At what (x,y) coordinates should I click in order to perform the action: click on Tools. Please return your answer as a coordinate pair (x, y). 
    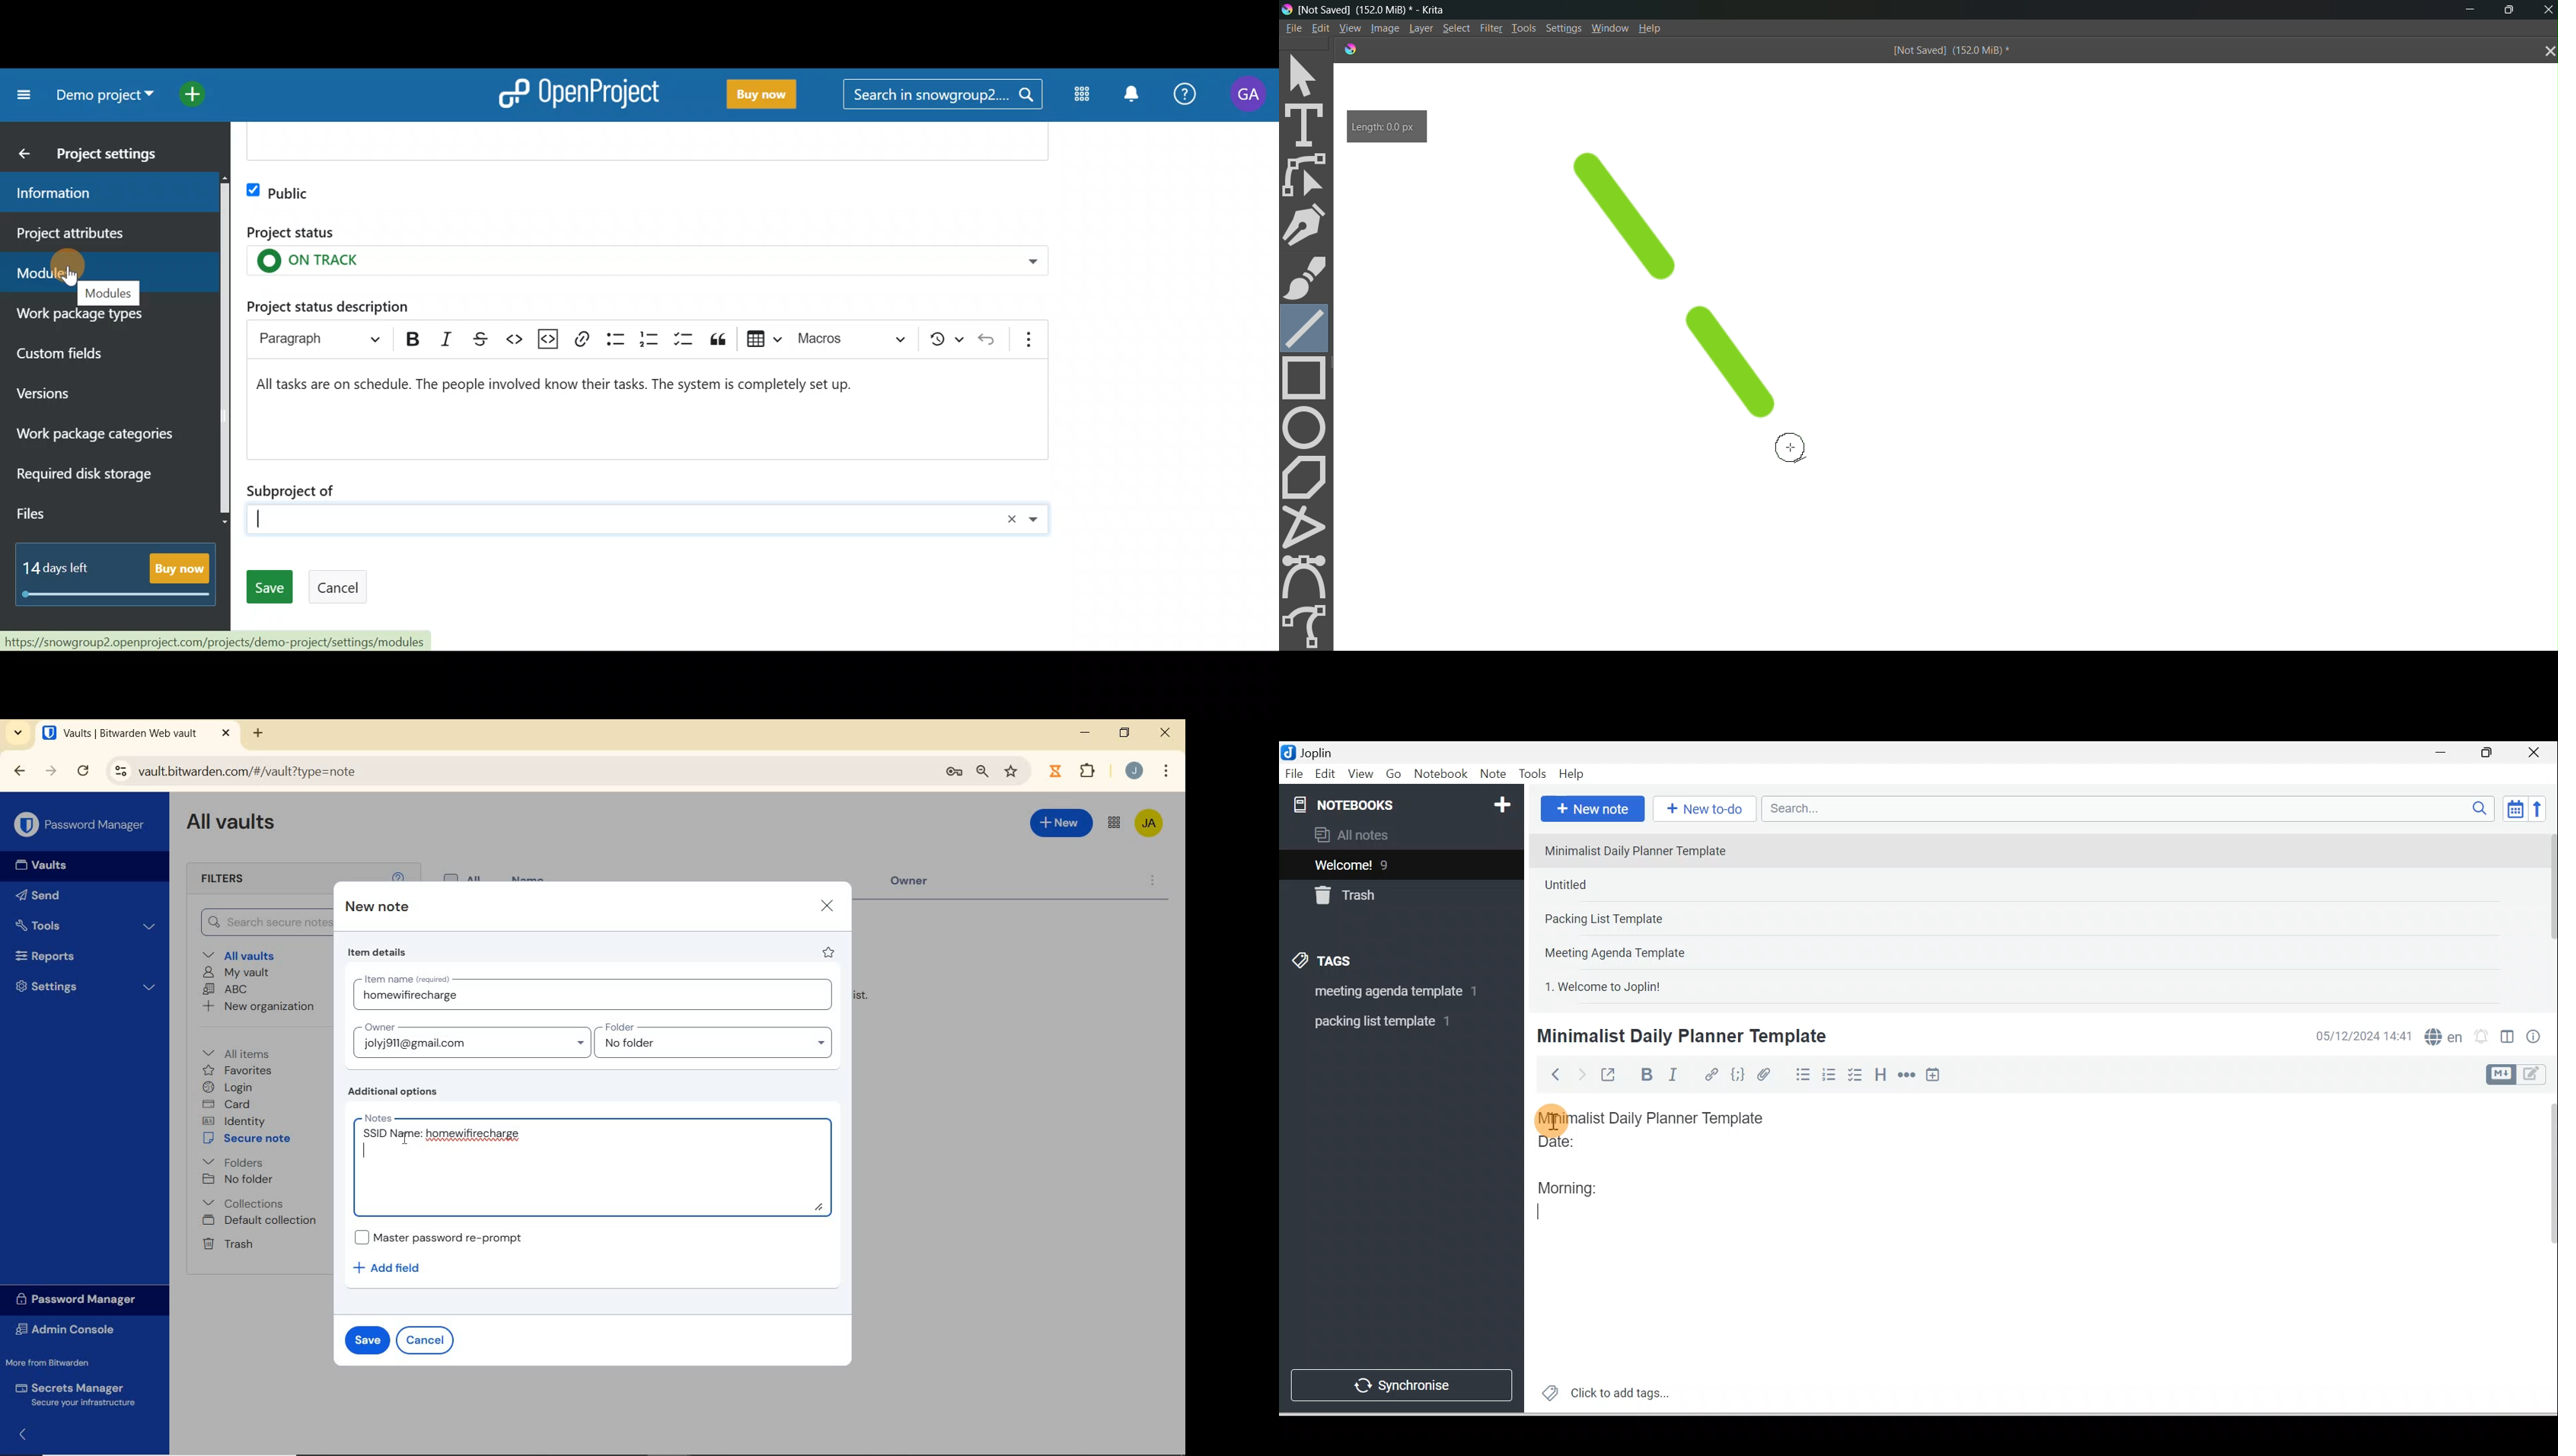
    Looking at the image, I should click on (87, 925).